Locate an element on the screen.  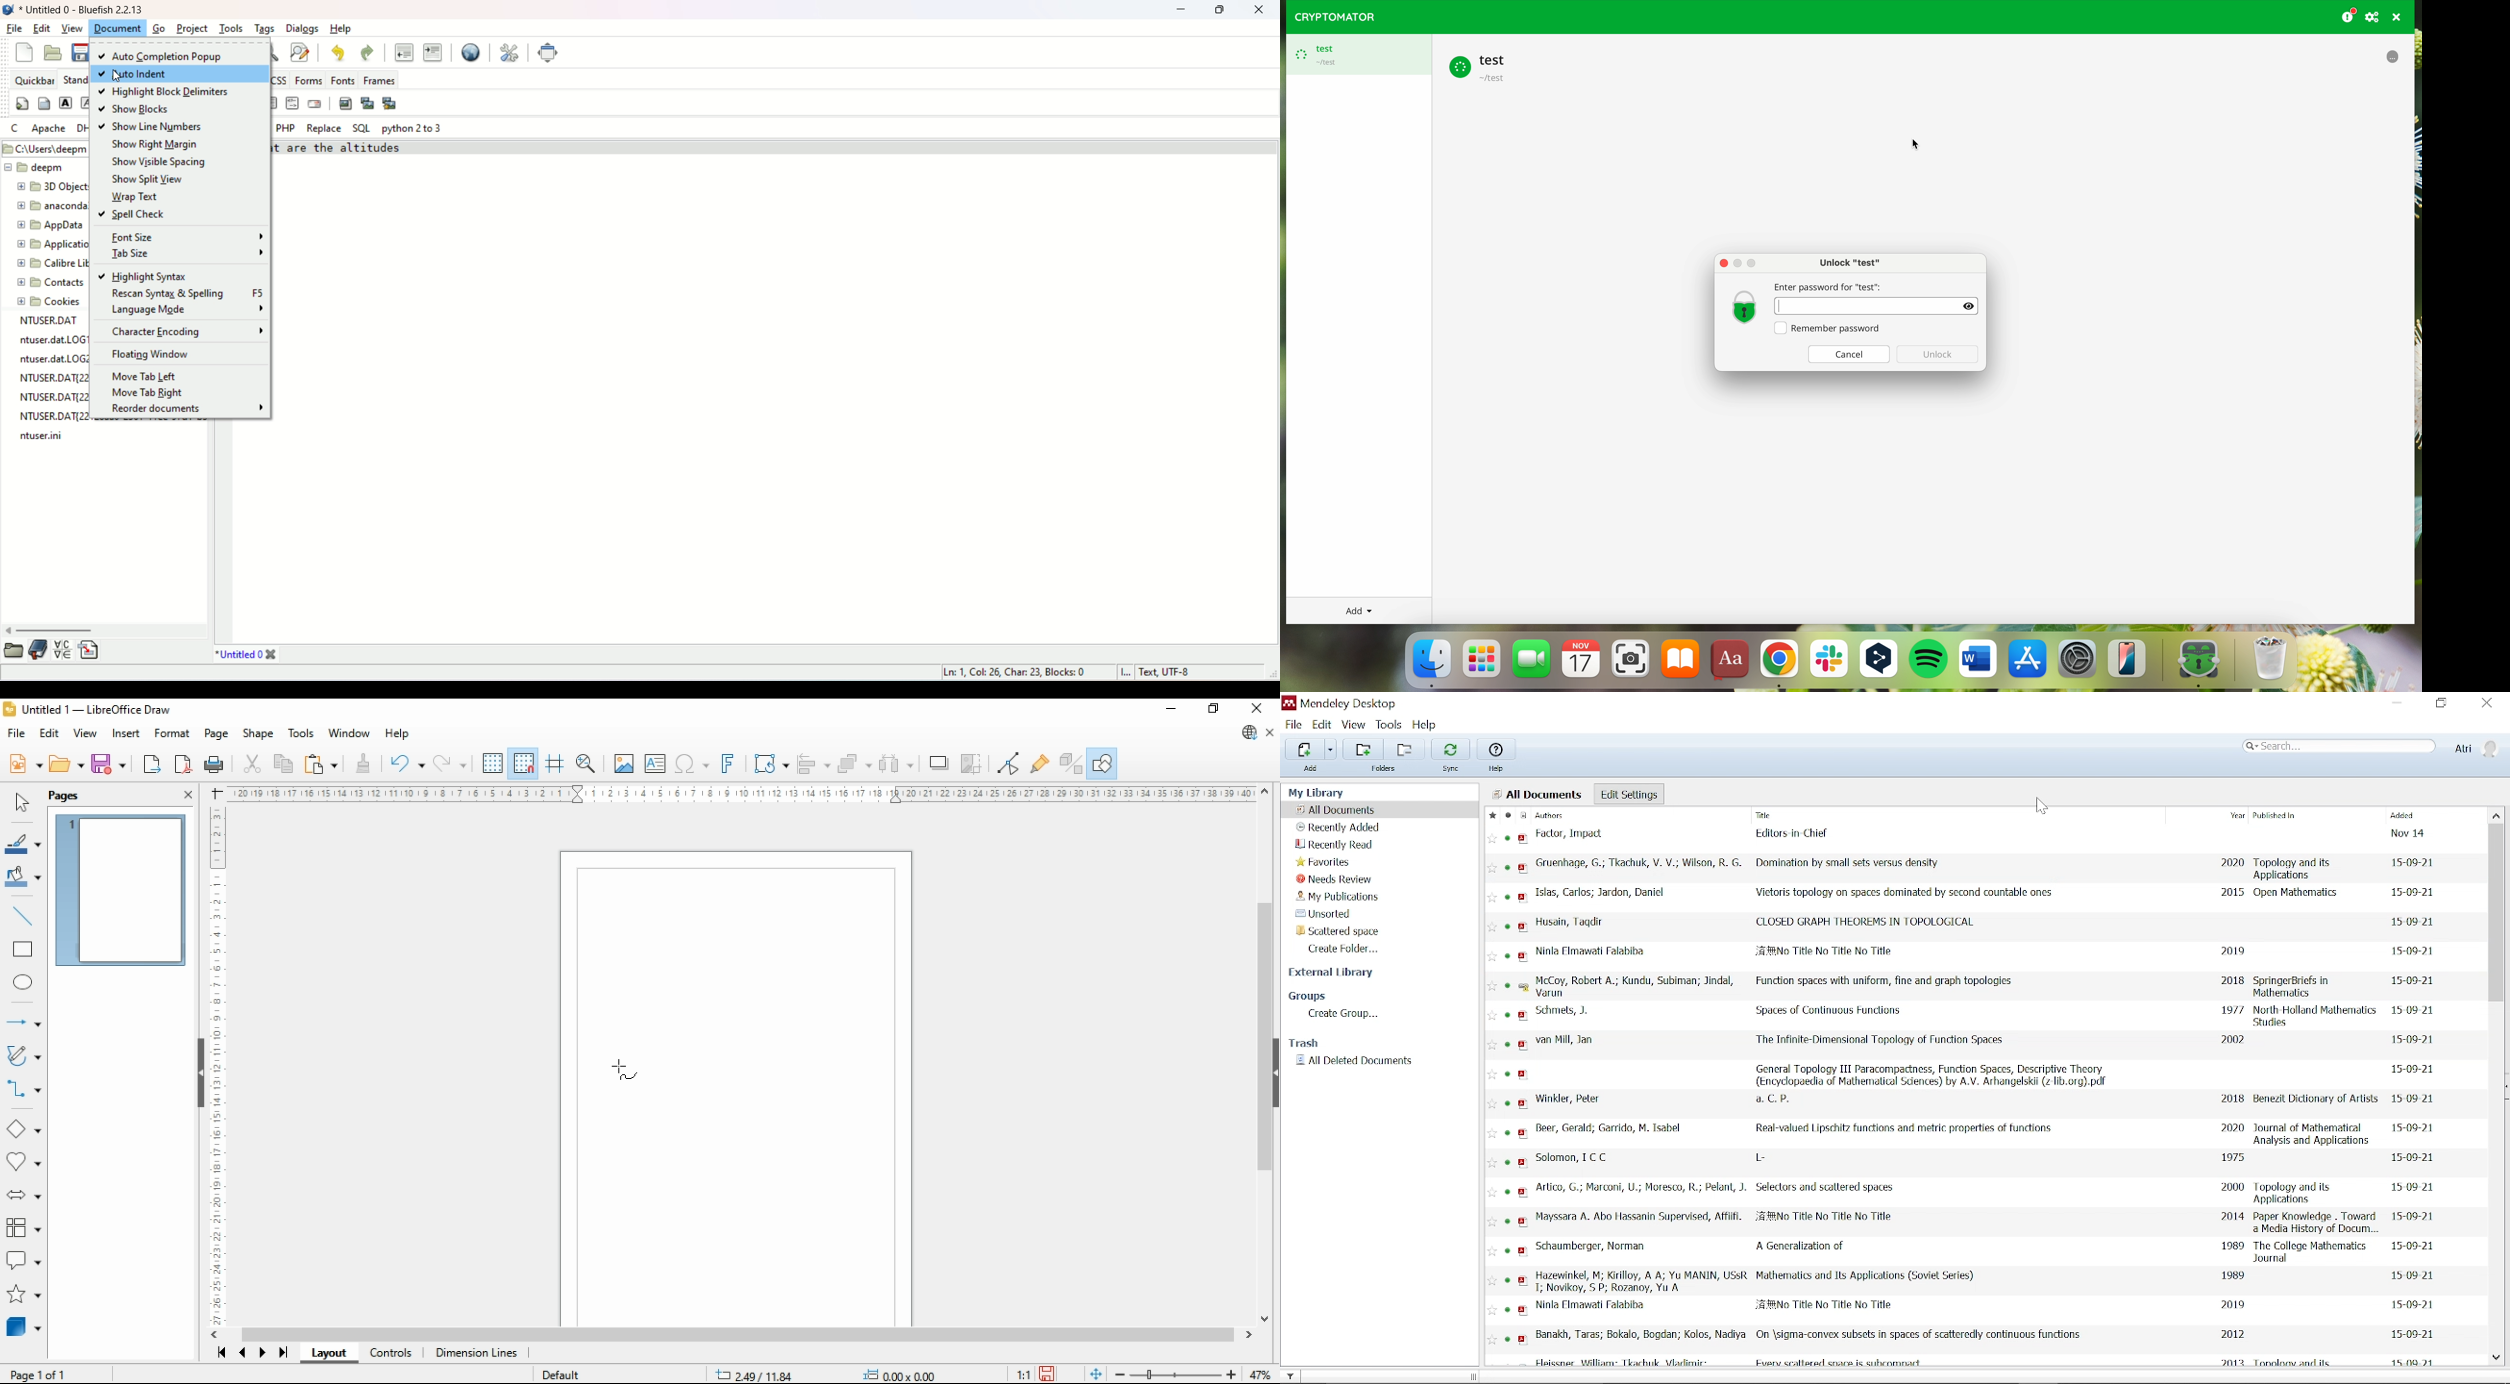
export as pdf is located at coordinates (183, 765).